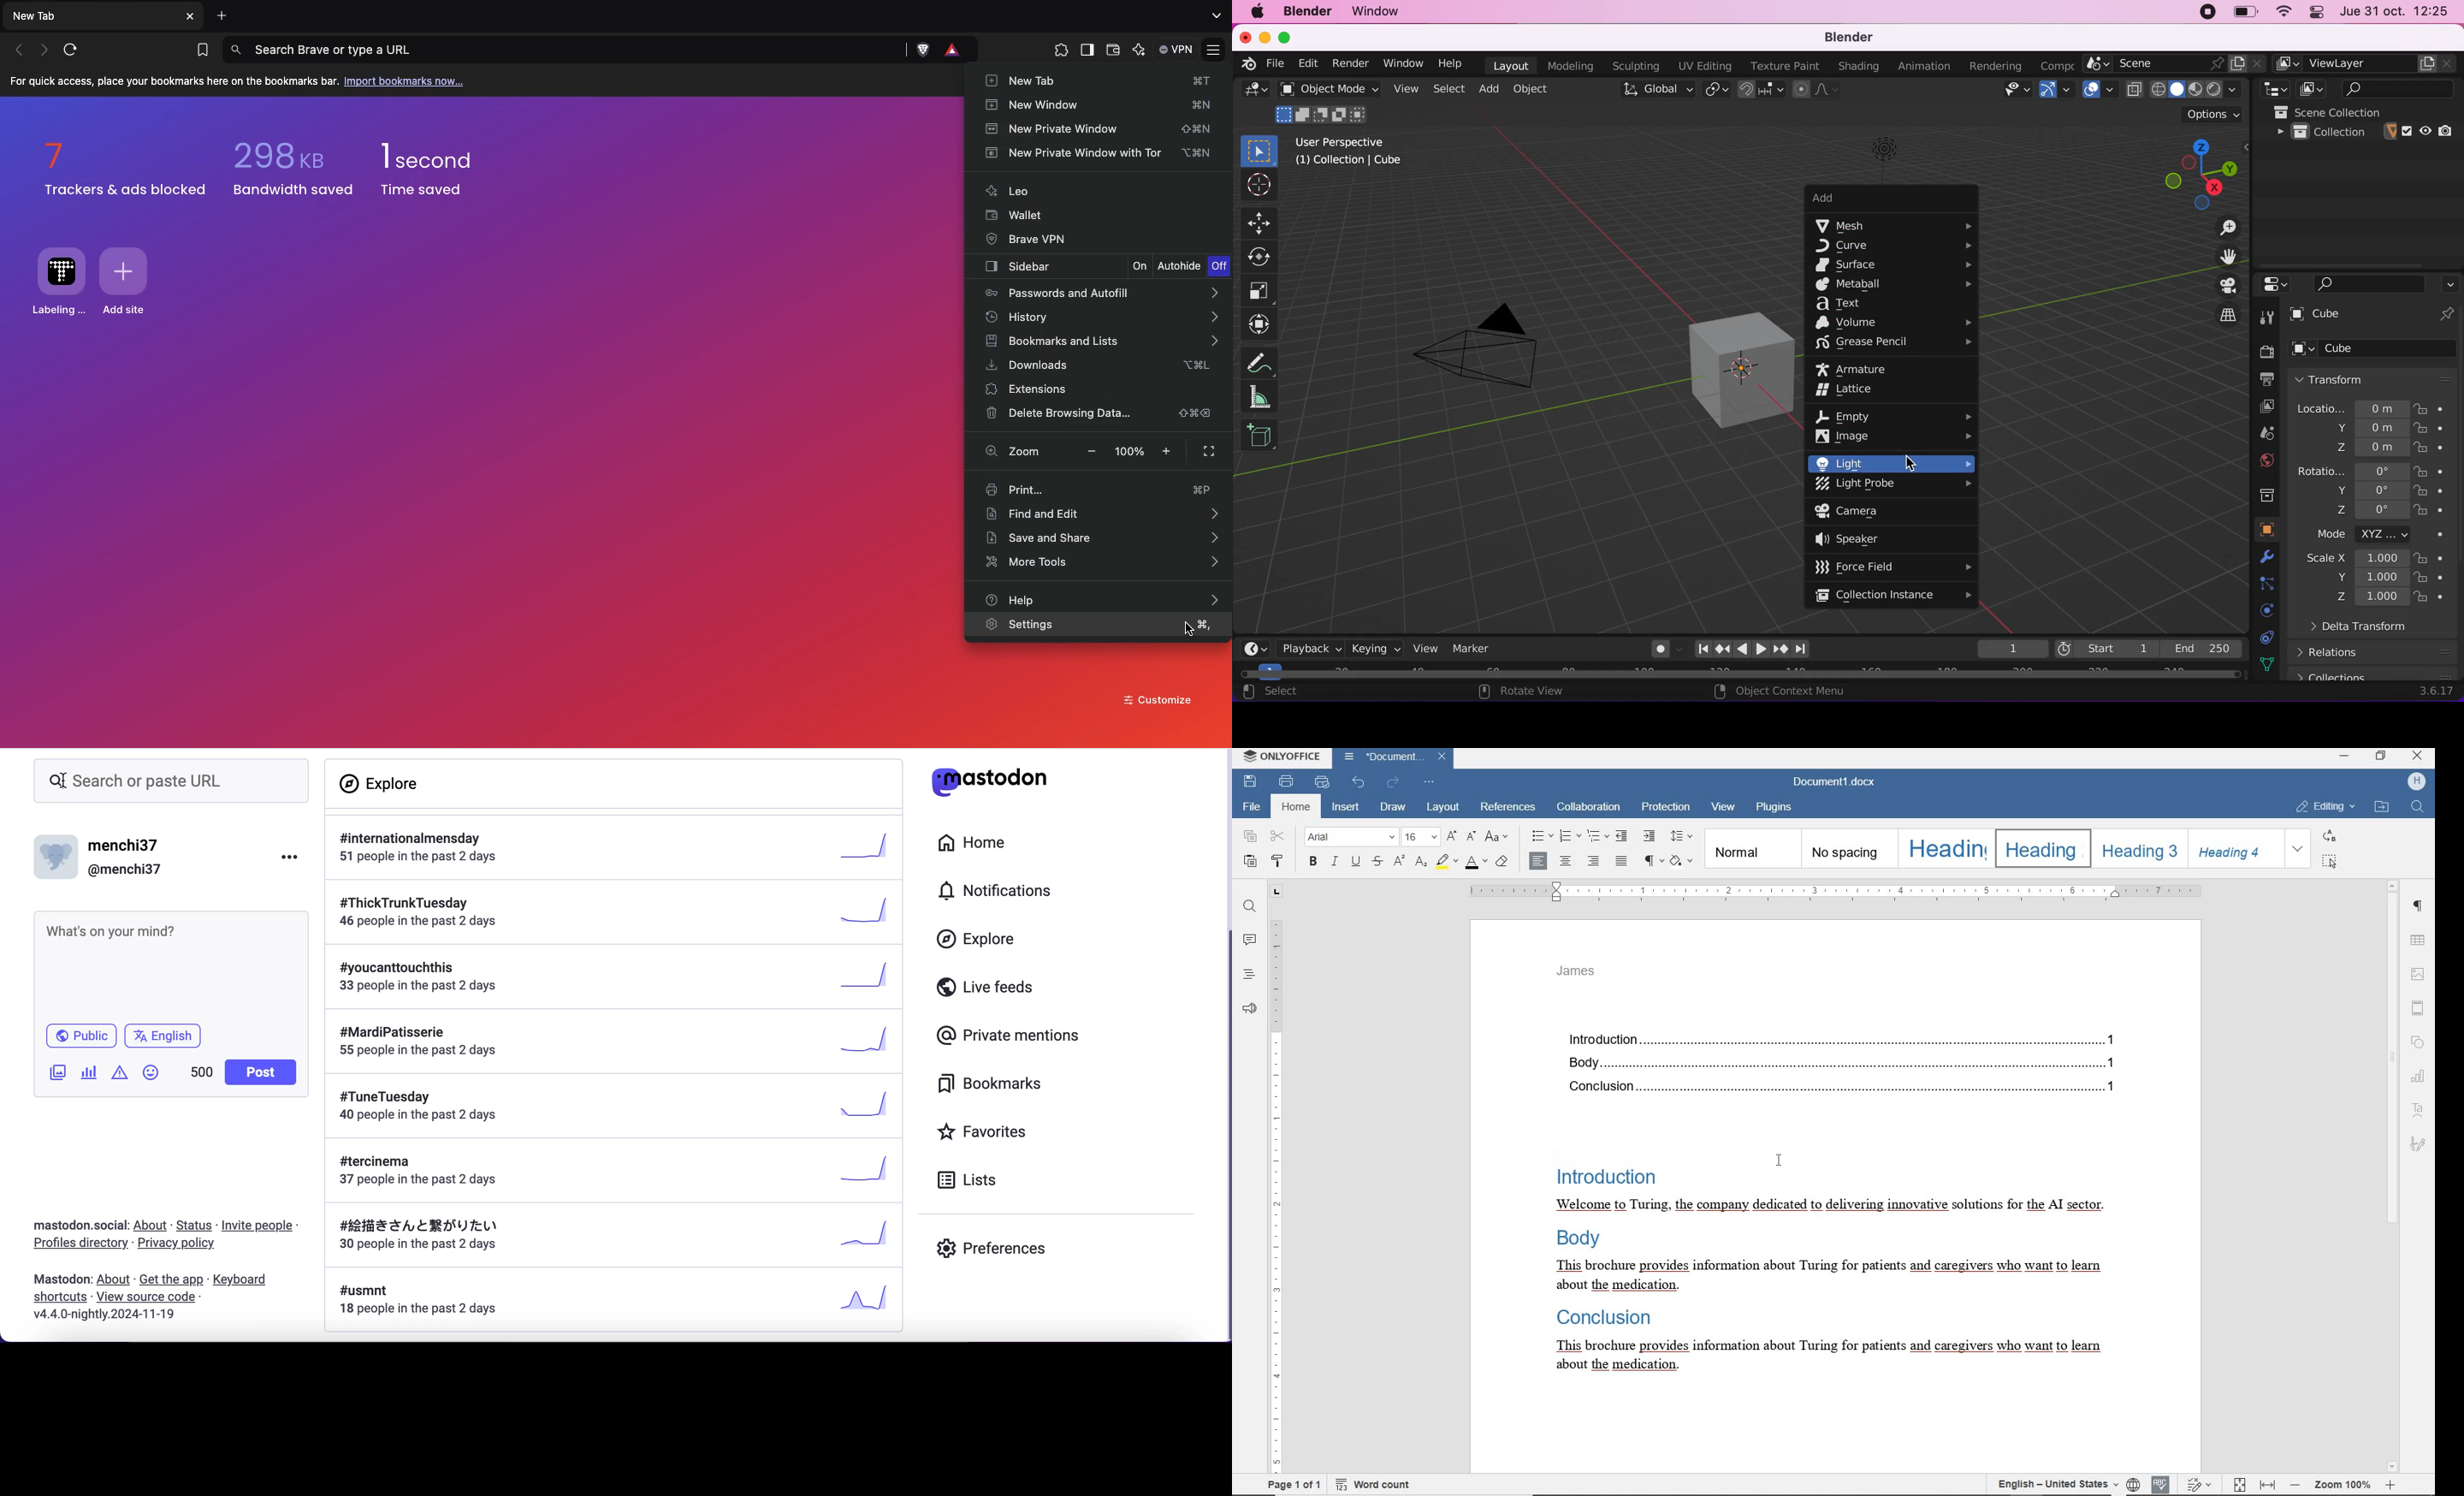 The width and height of the screenshot is (2464, 1512). Describe the element at coordinates (186, 1245) in the screenshot. I see `privacy policy` at that location.